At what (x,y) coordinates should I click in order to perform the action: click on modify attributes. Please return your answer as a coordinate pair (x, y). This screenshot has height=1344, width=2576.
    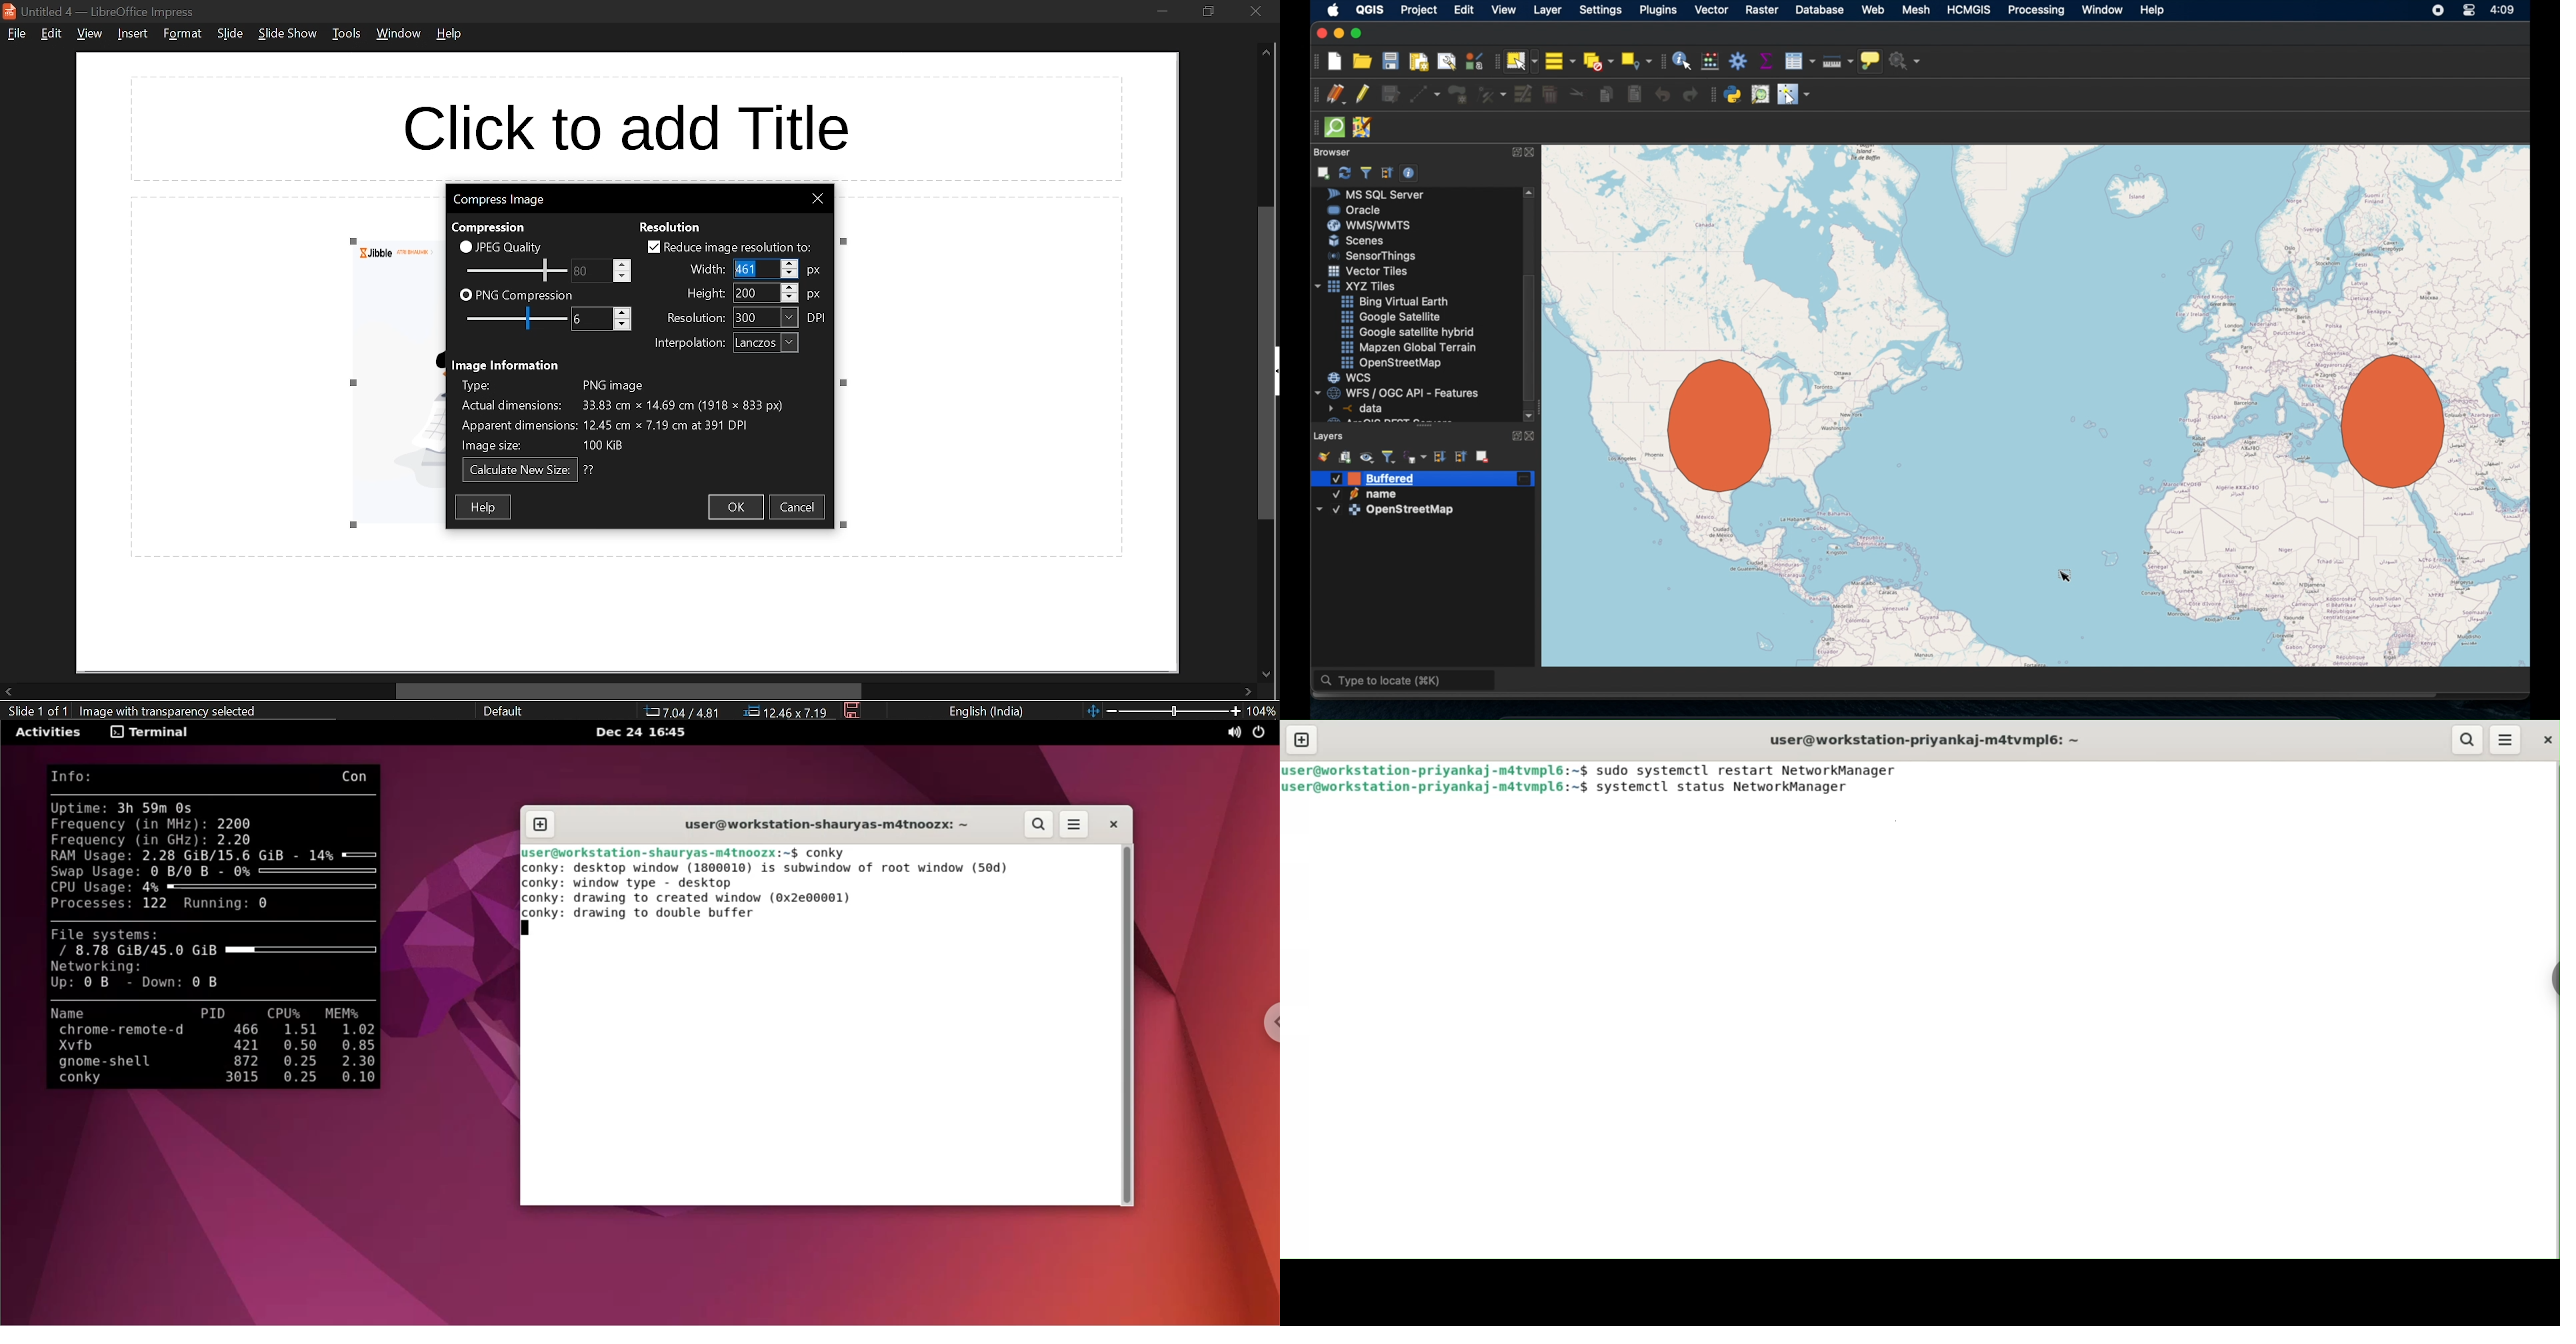
    Looking at the image, I should click on (1522, 95).